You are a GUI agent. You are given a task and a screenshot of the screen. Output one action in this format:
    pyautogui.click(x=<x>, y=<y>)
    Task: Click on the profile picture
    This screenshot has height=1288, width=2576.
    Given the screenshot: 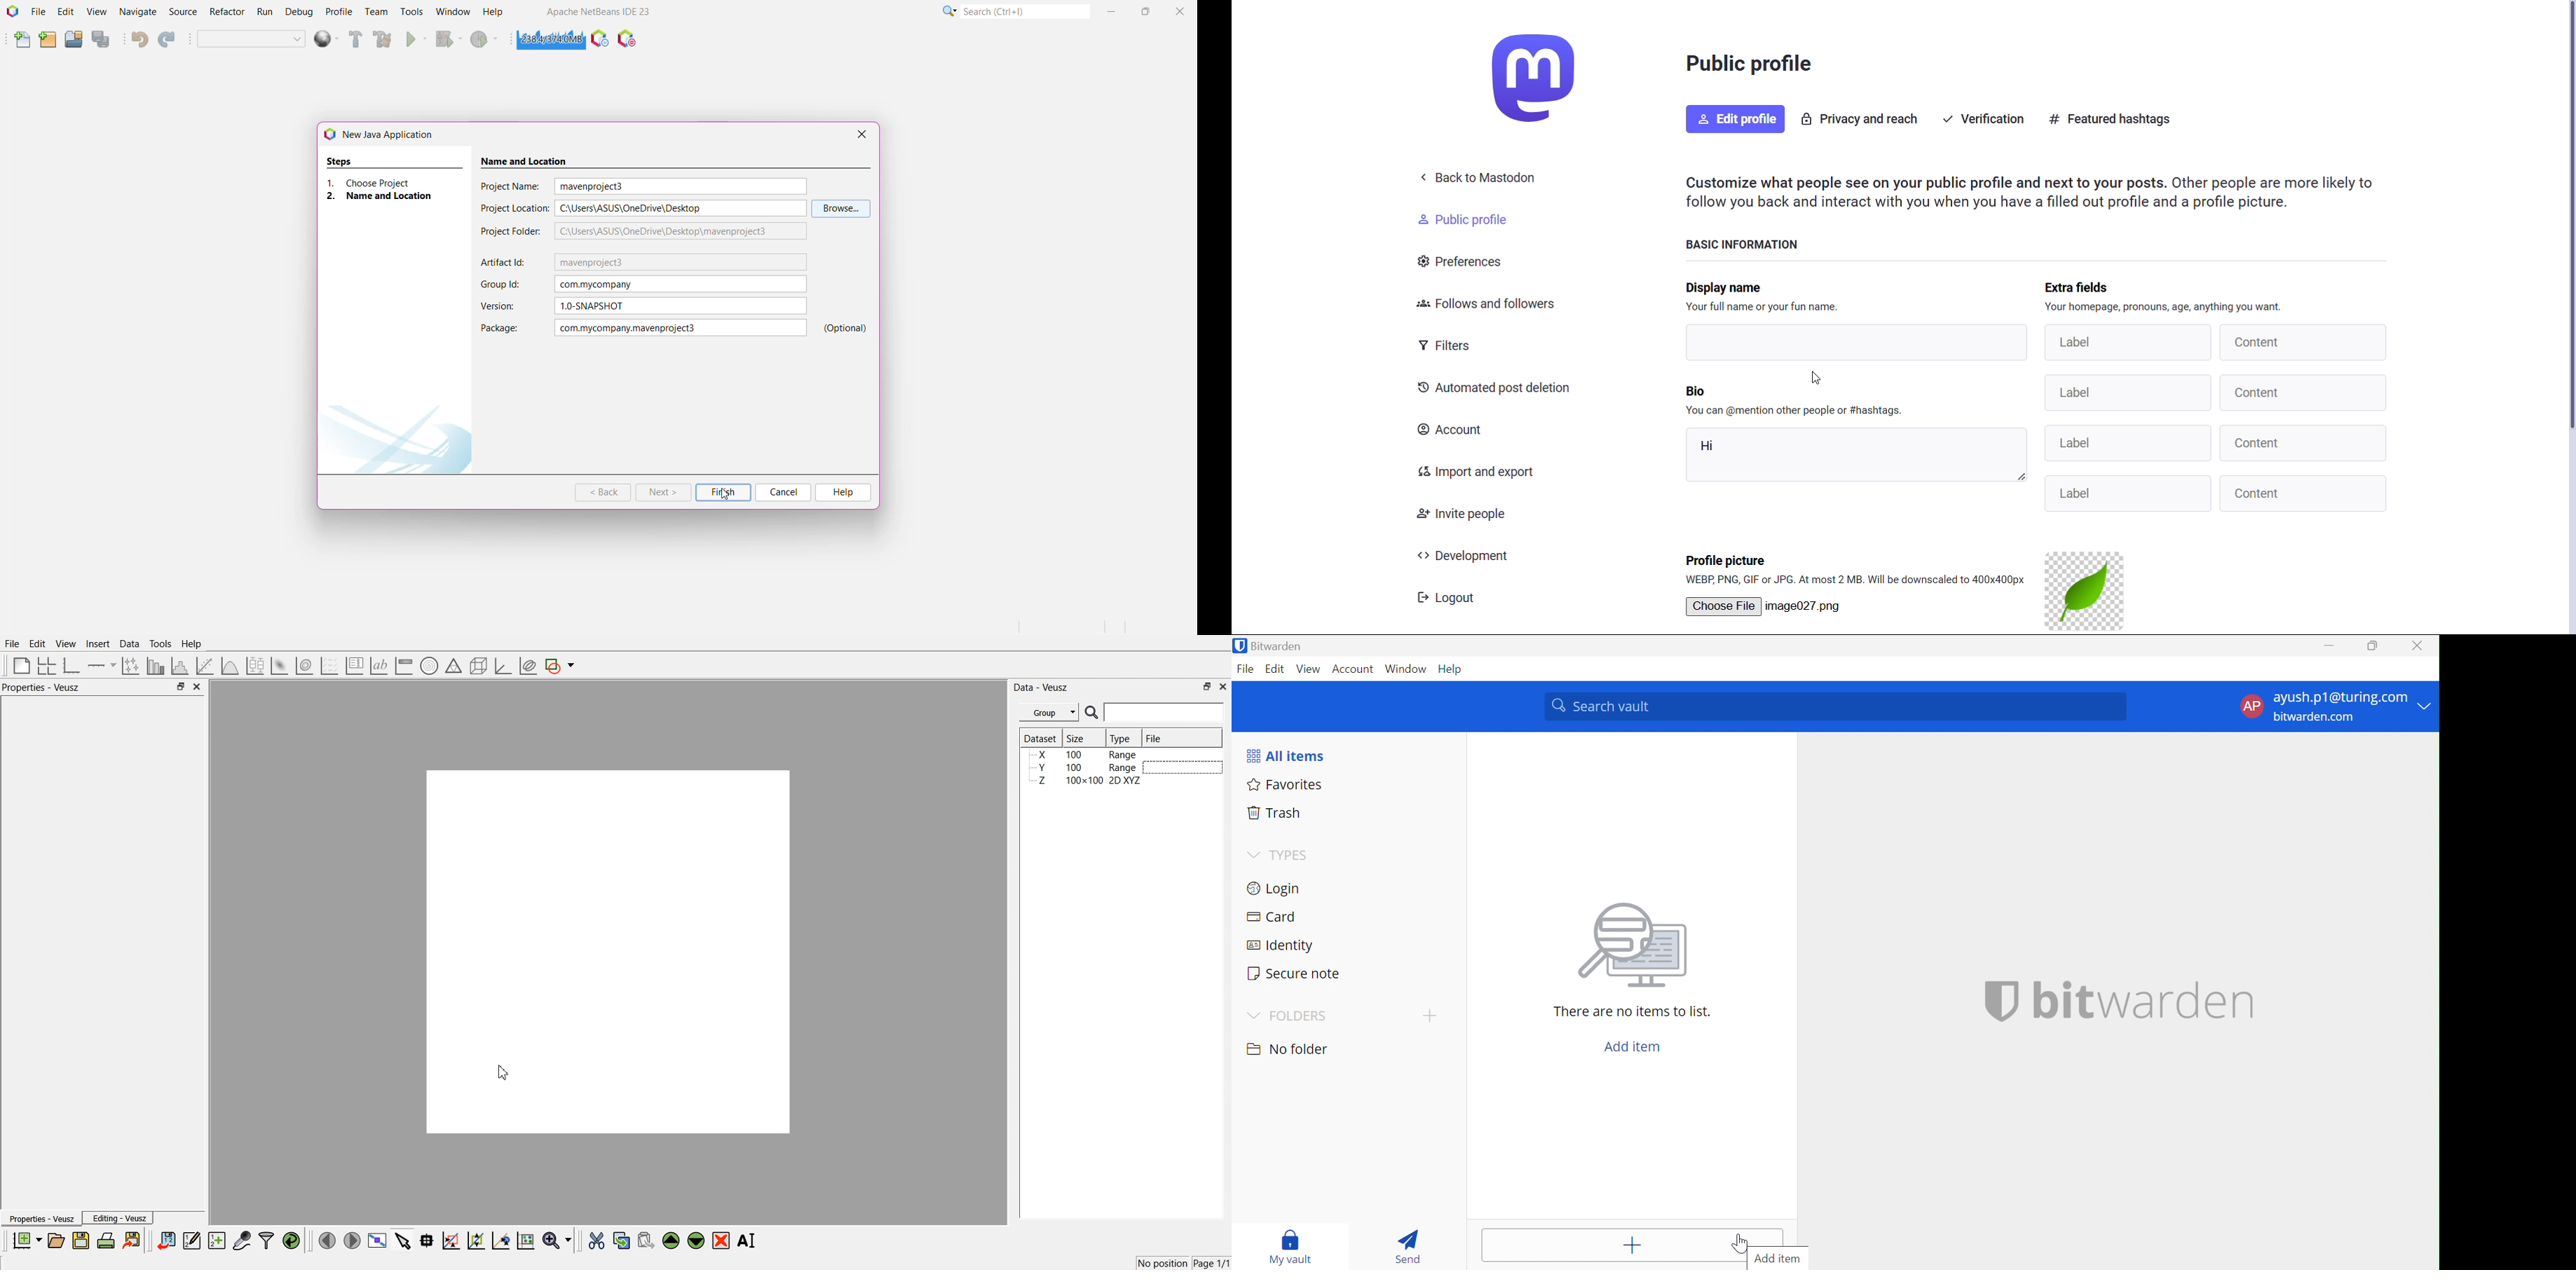 What is the action you would take?
    pyautogui.click(x=1727, y=558)
    